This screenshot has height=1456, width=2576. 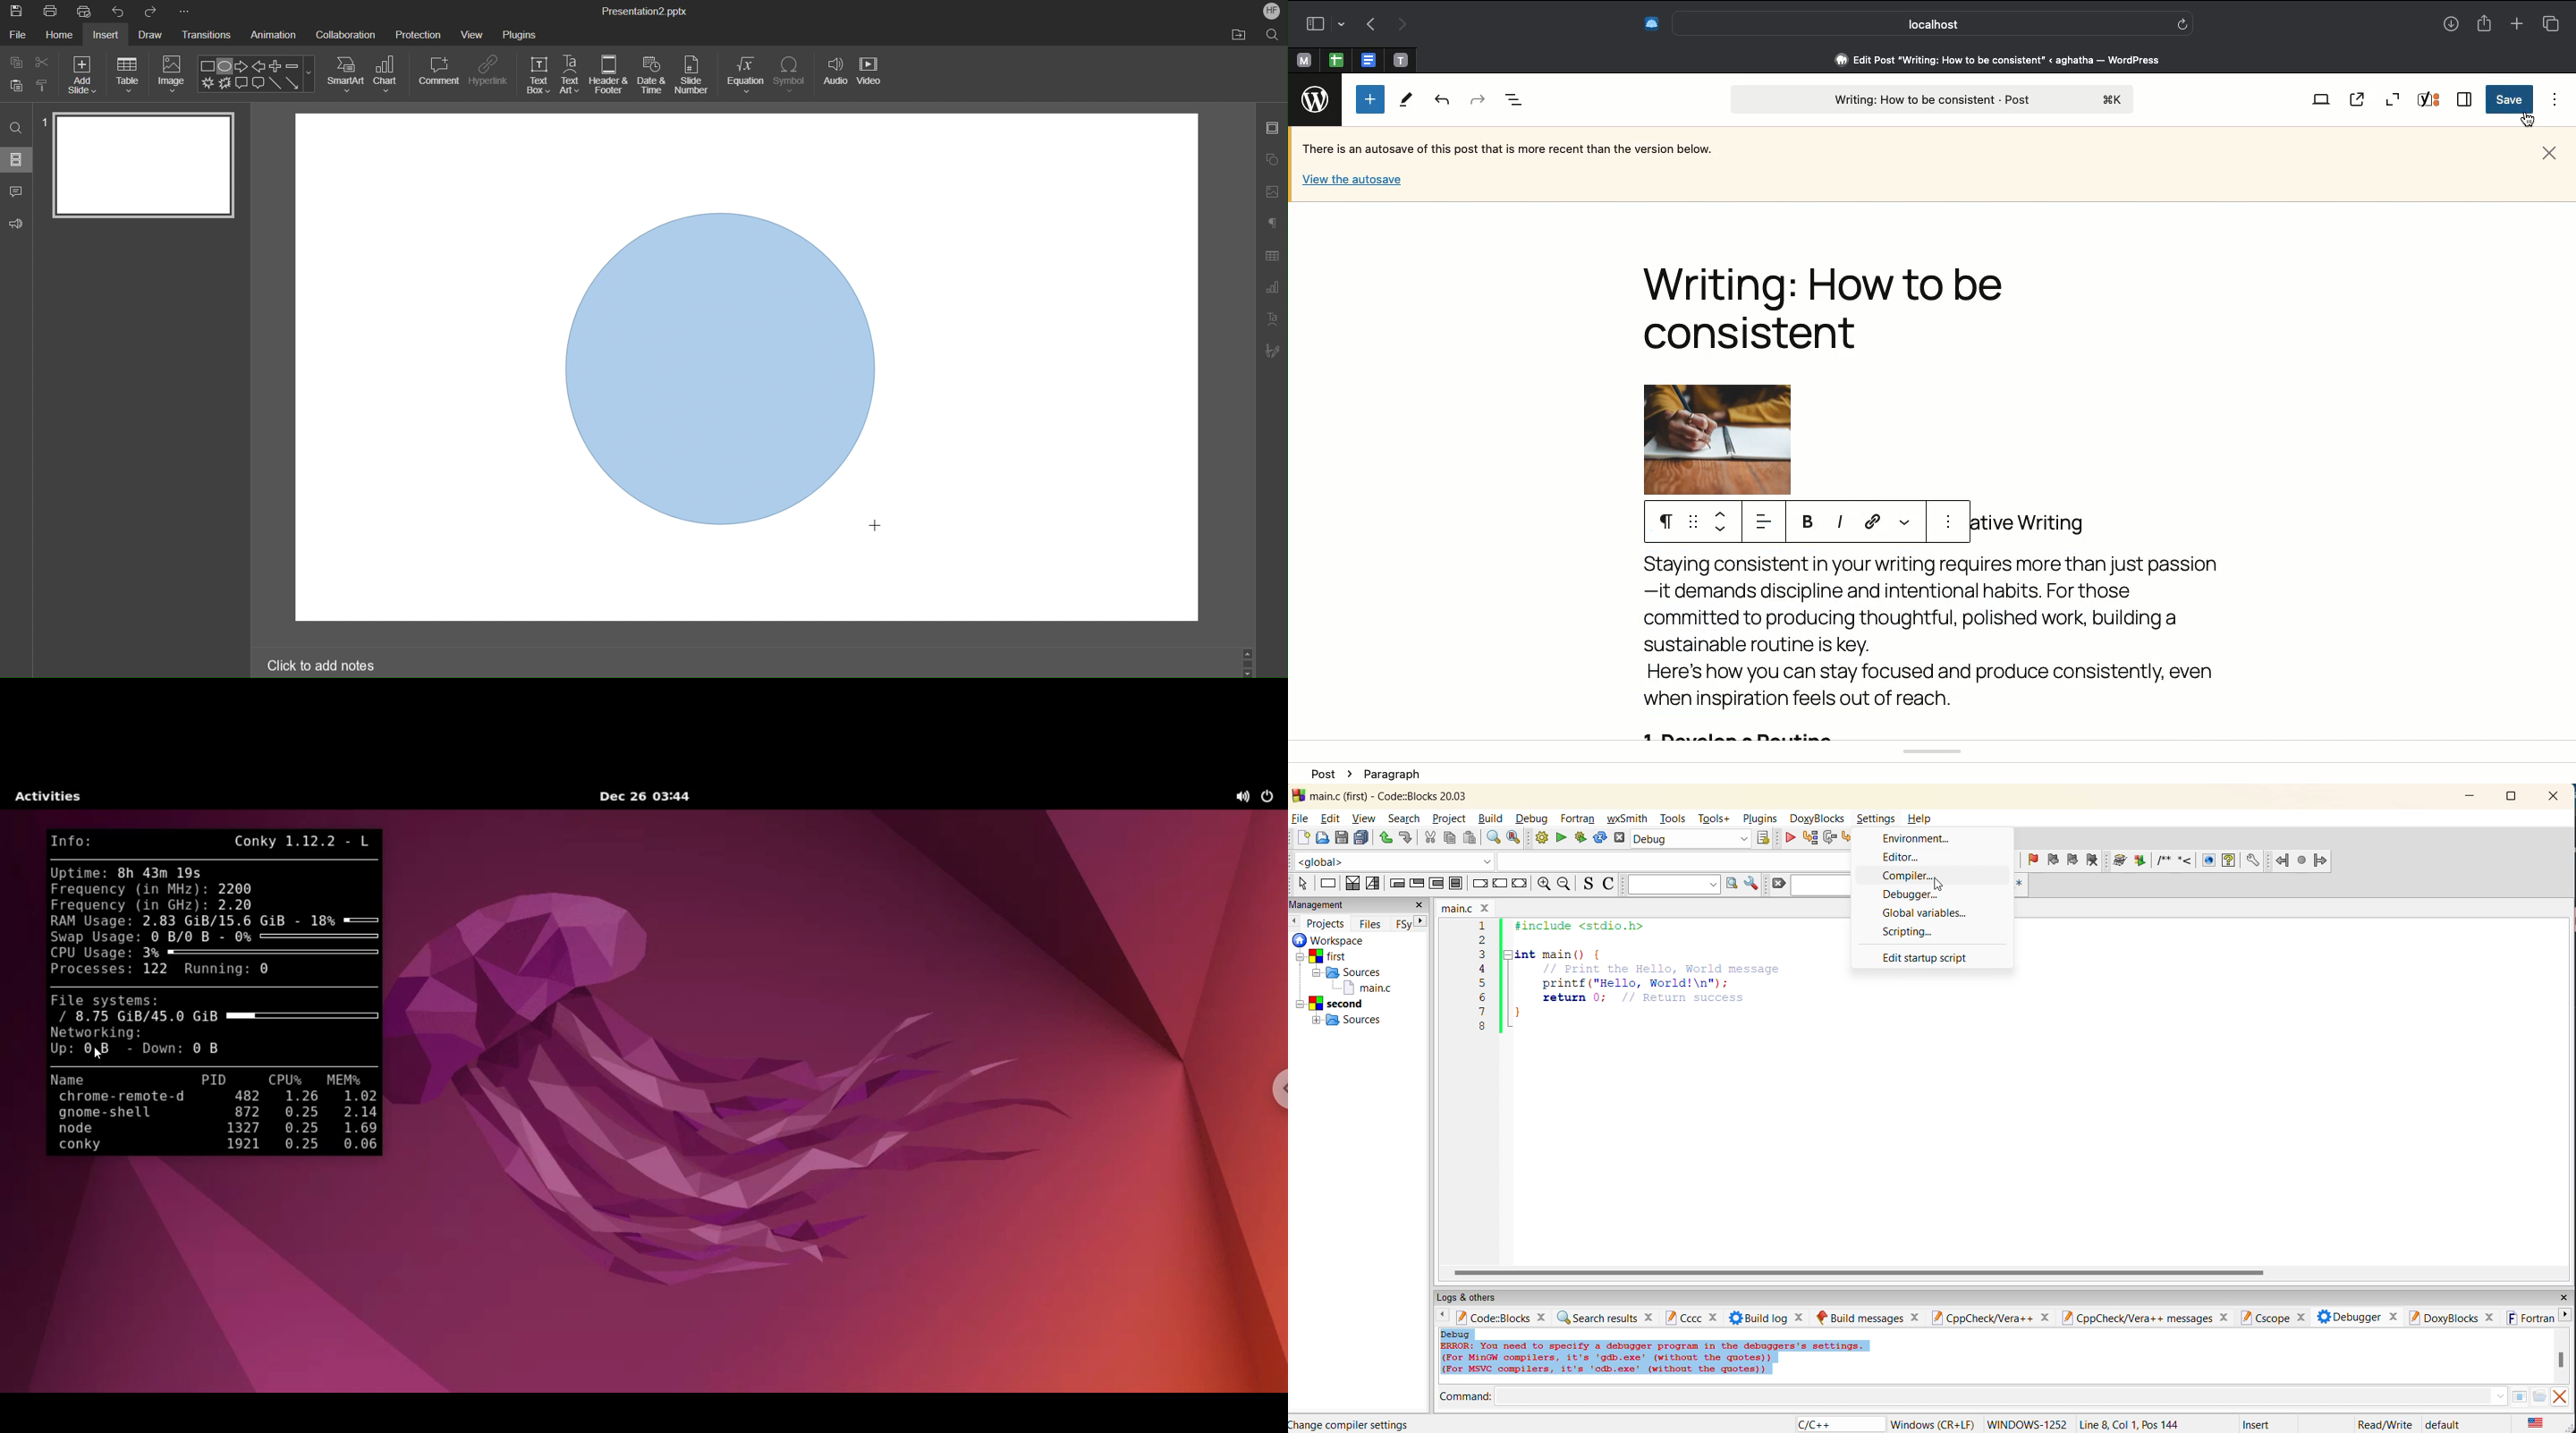 What do you see at coordinates (1815, 1425) in the screenshot?
I see `language` at bounding box center [1815, 1425].